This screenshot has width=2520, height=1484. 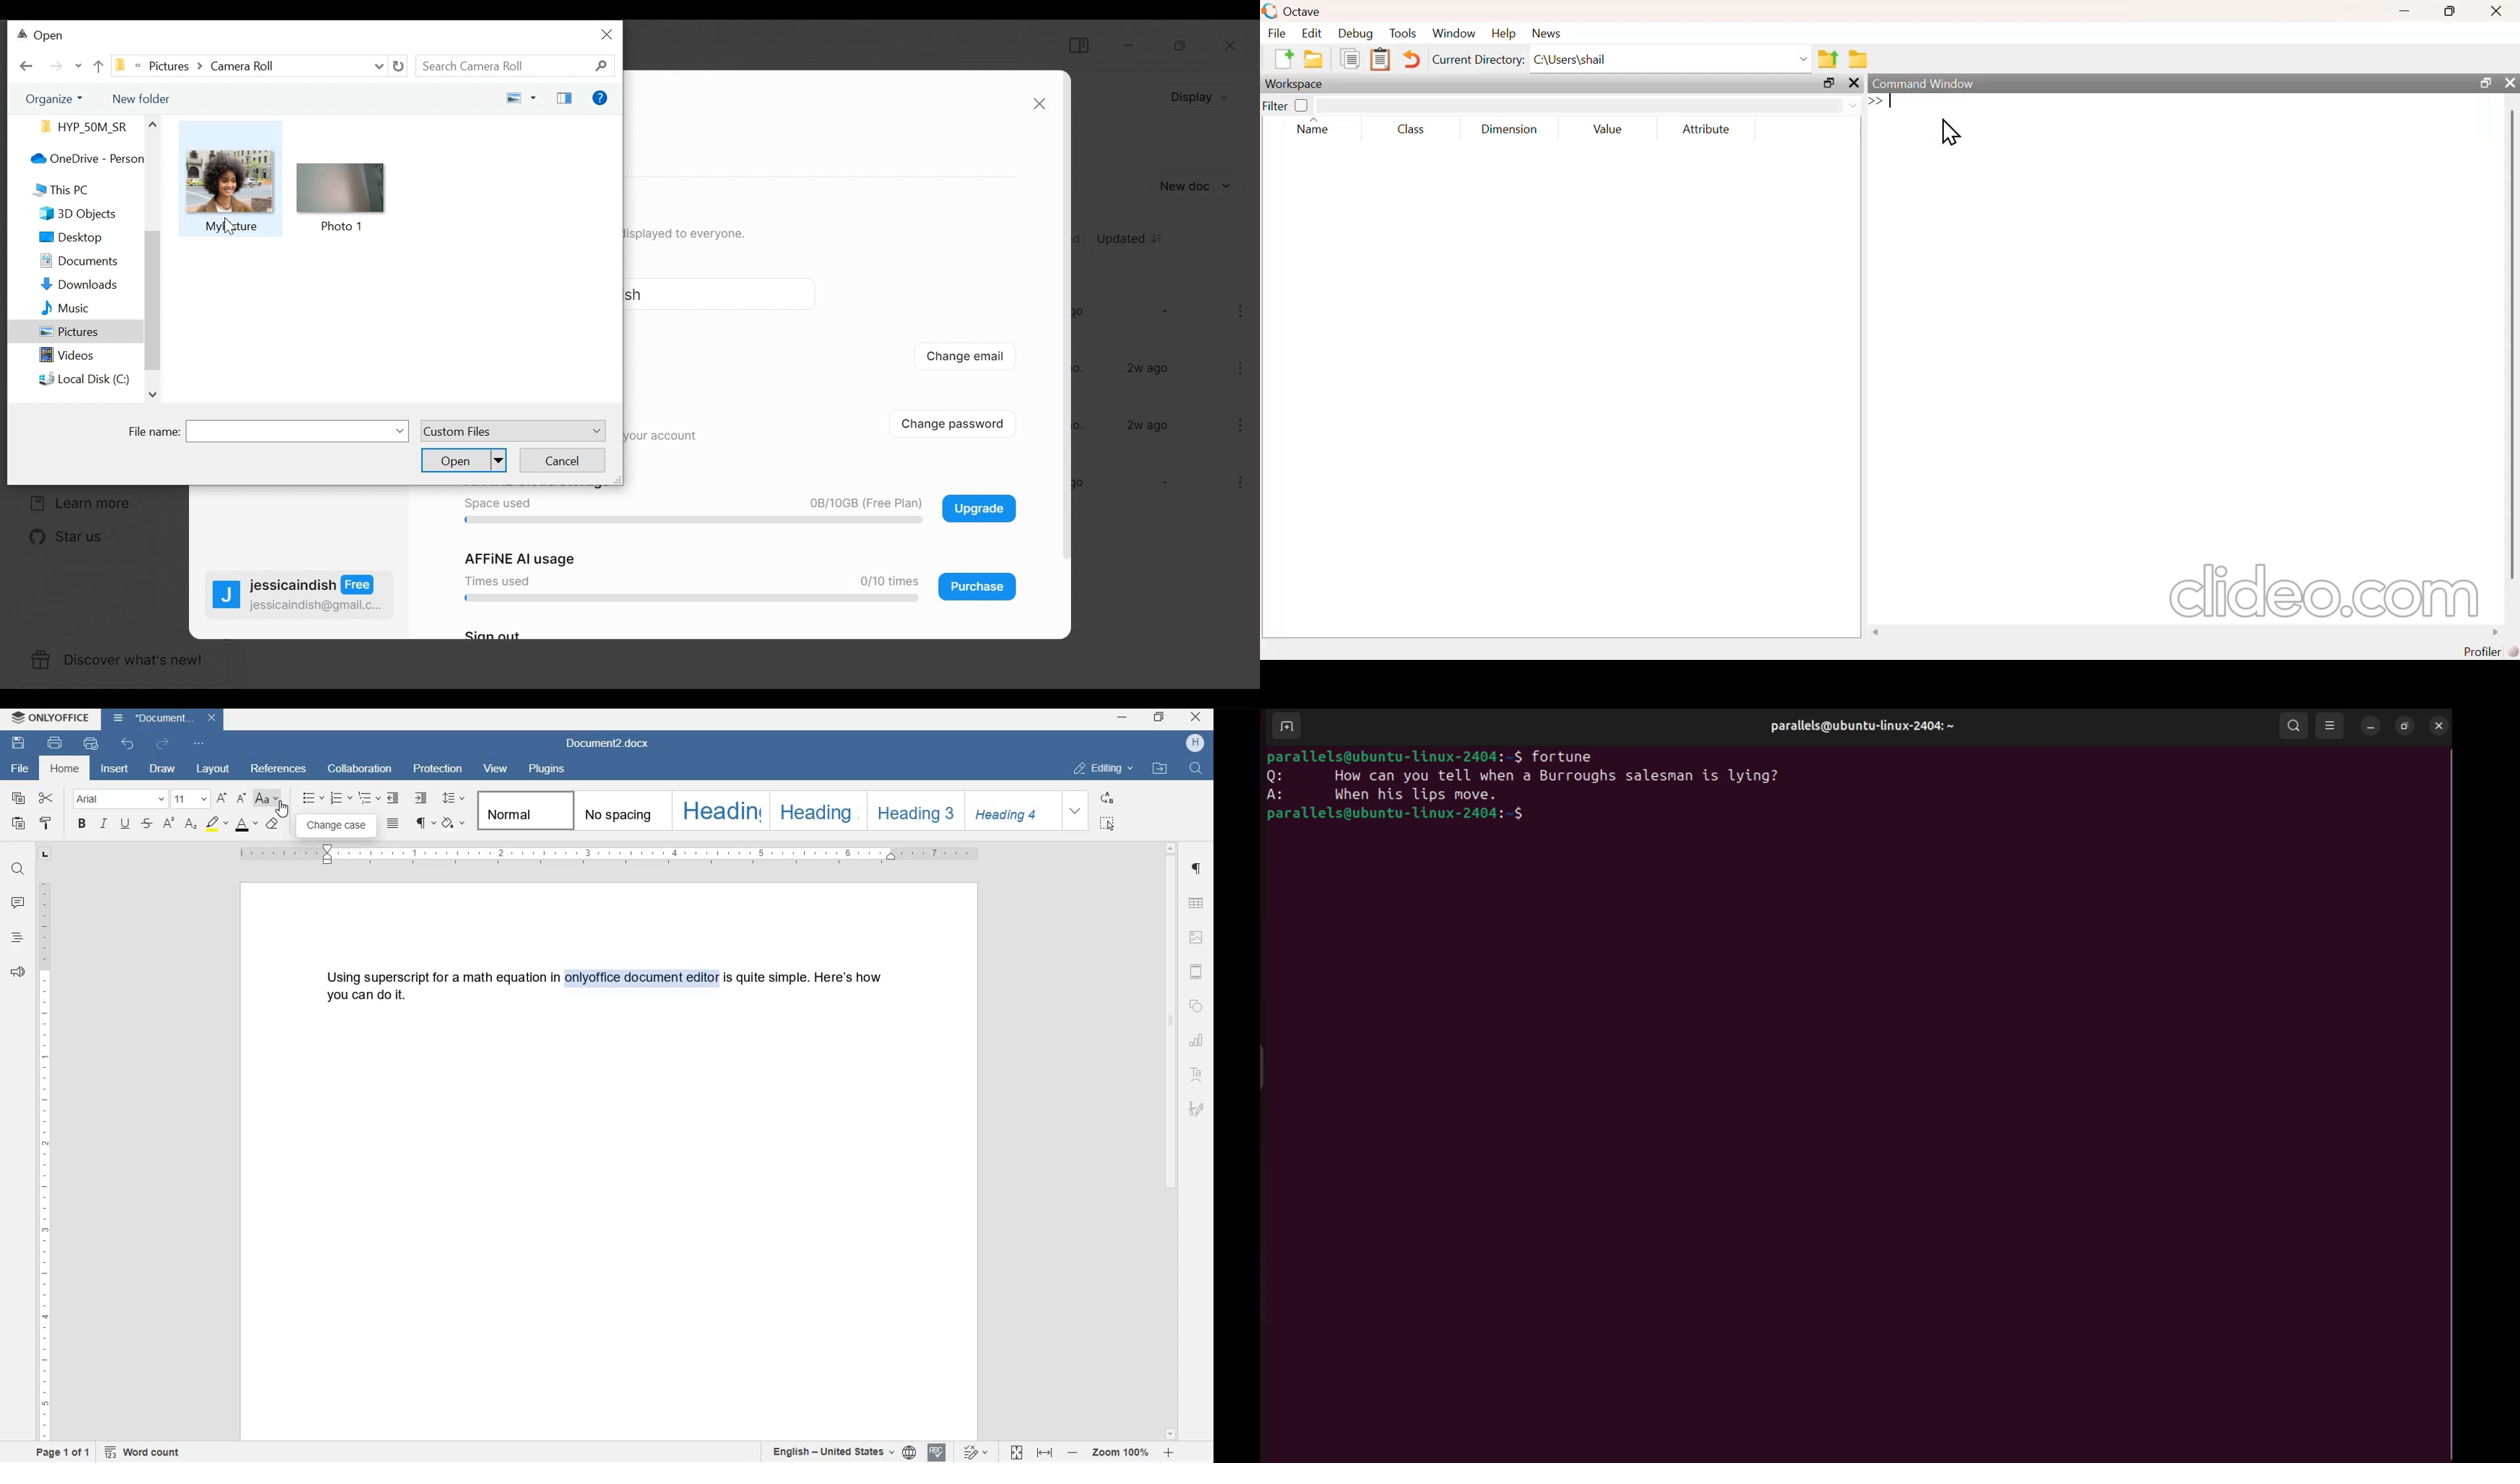 I want to click on Show file location, so click(x=247, y=64).